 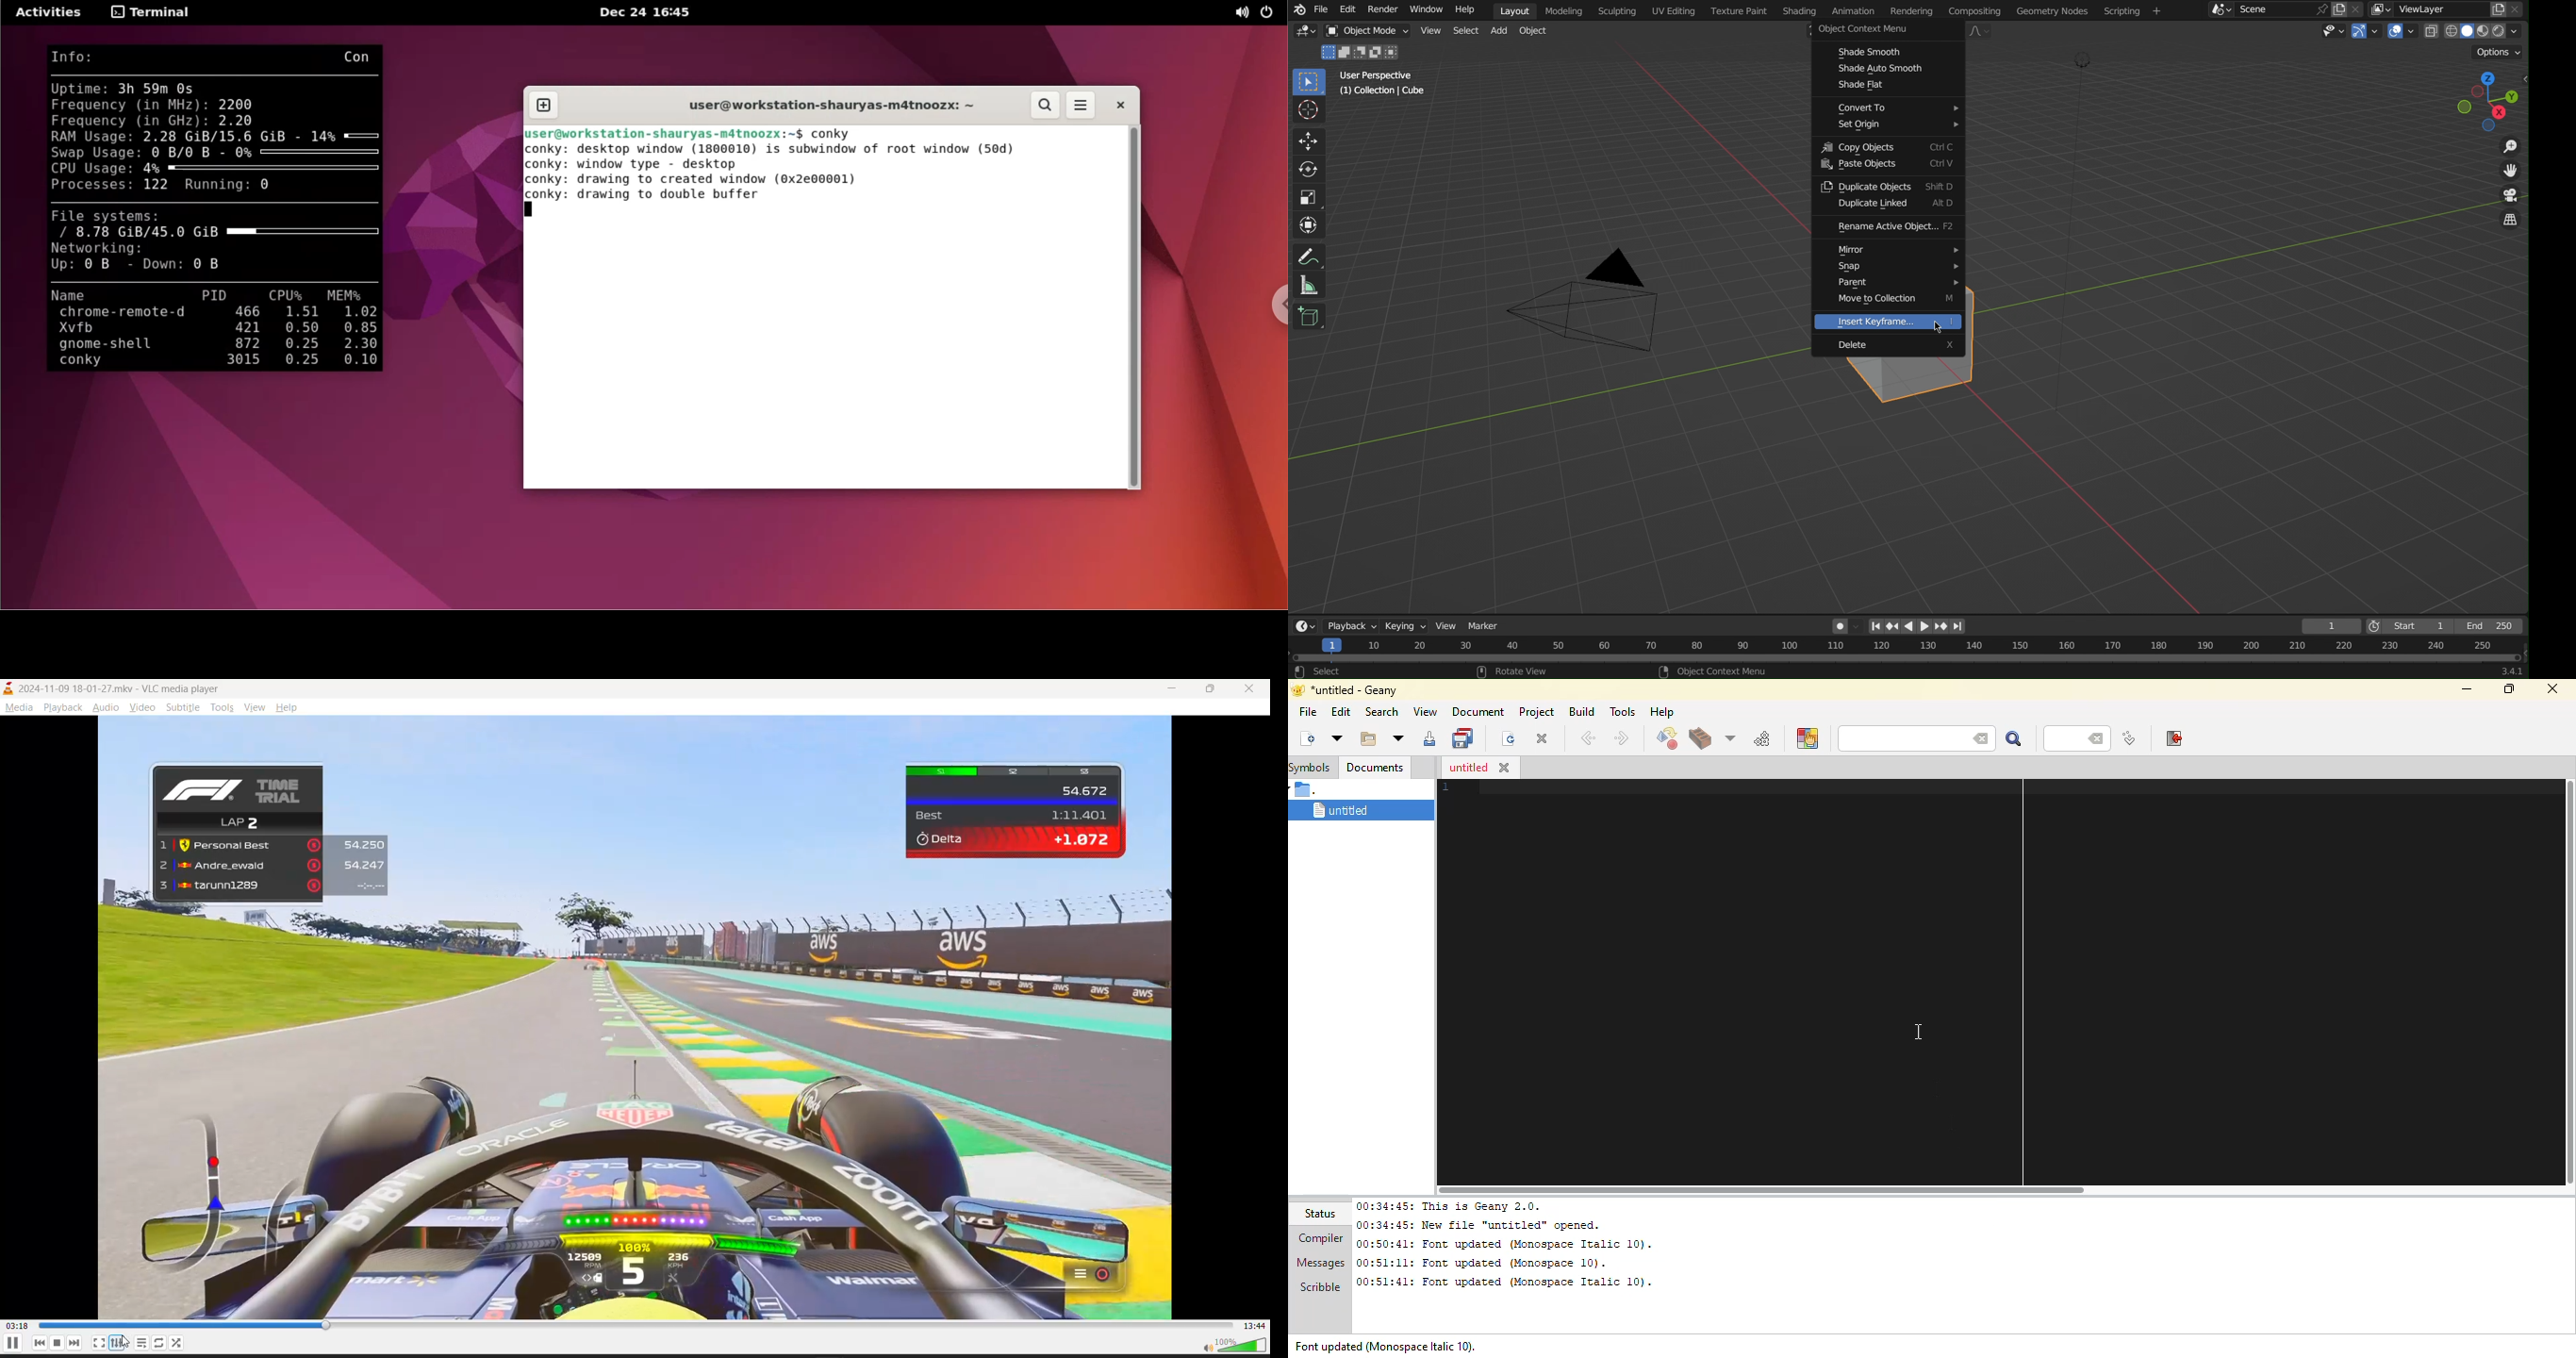 What do you see at coordinates (1905, 650) in the screenshot?
I see `Timeline` at bounding box center [1905, 650].